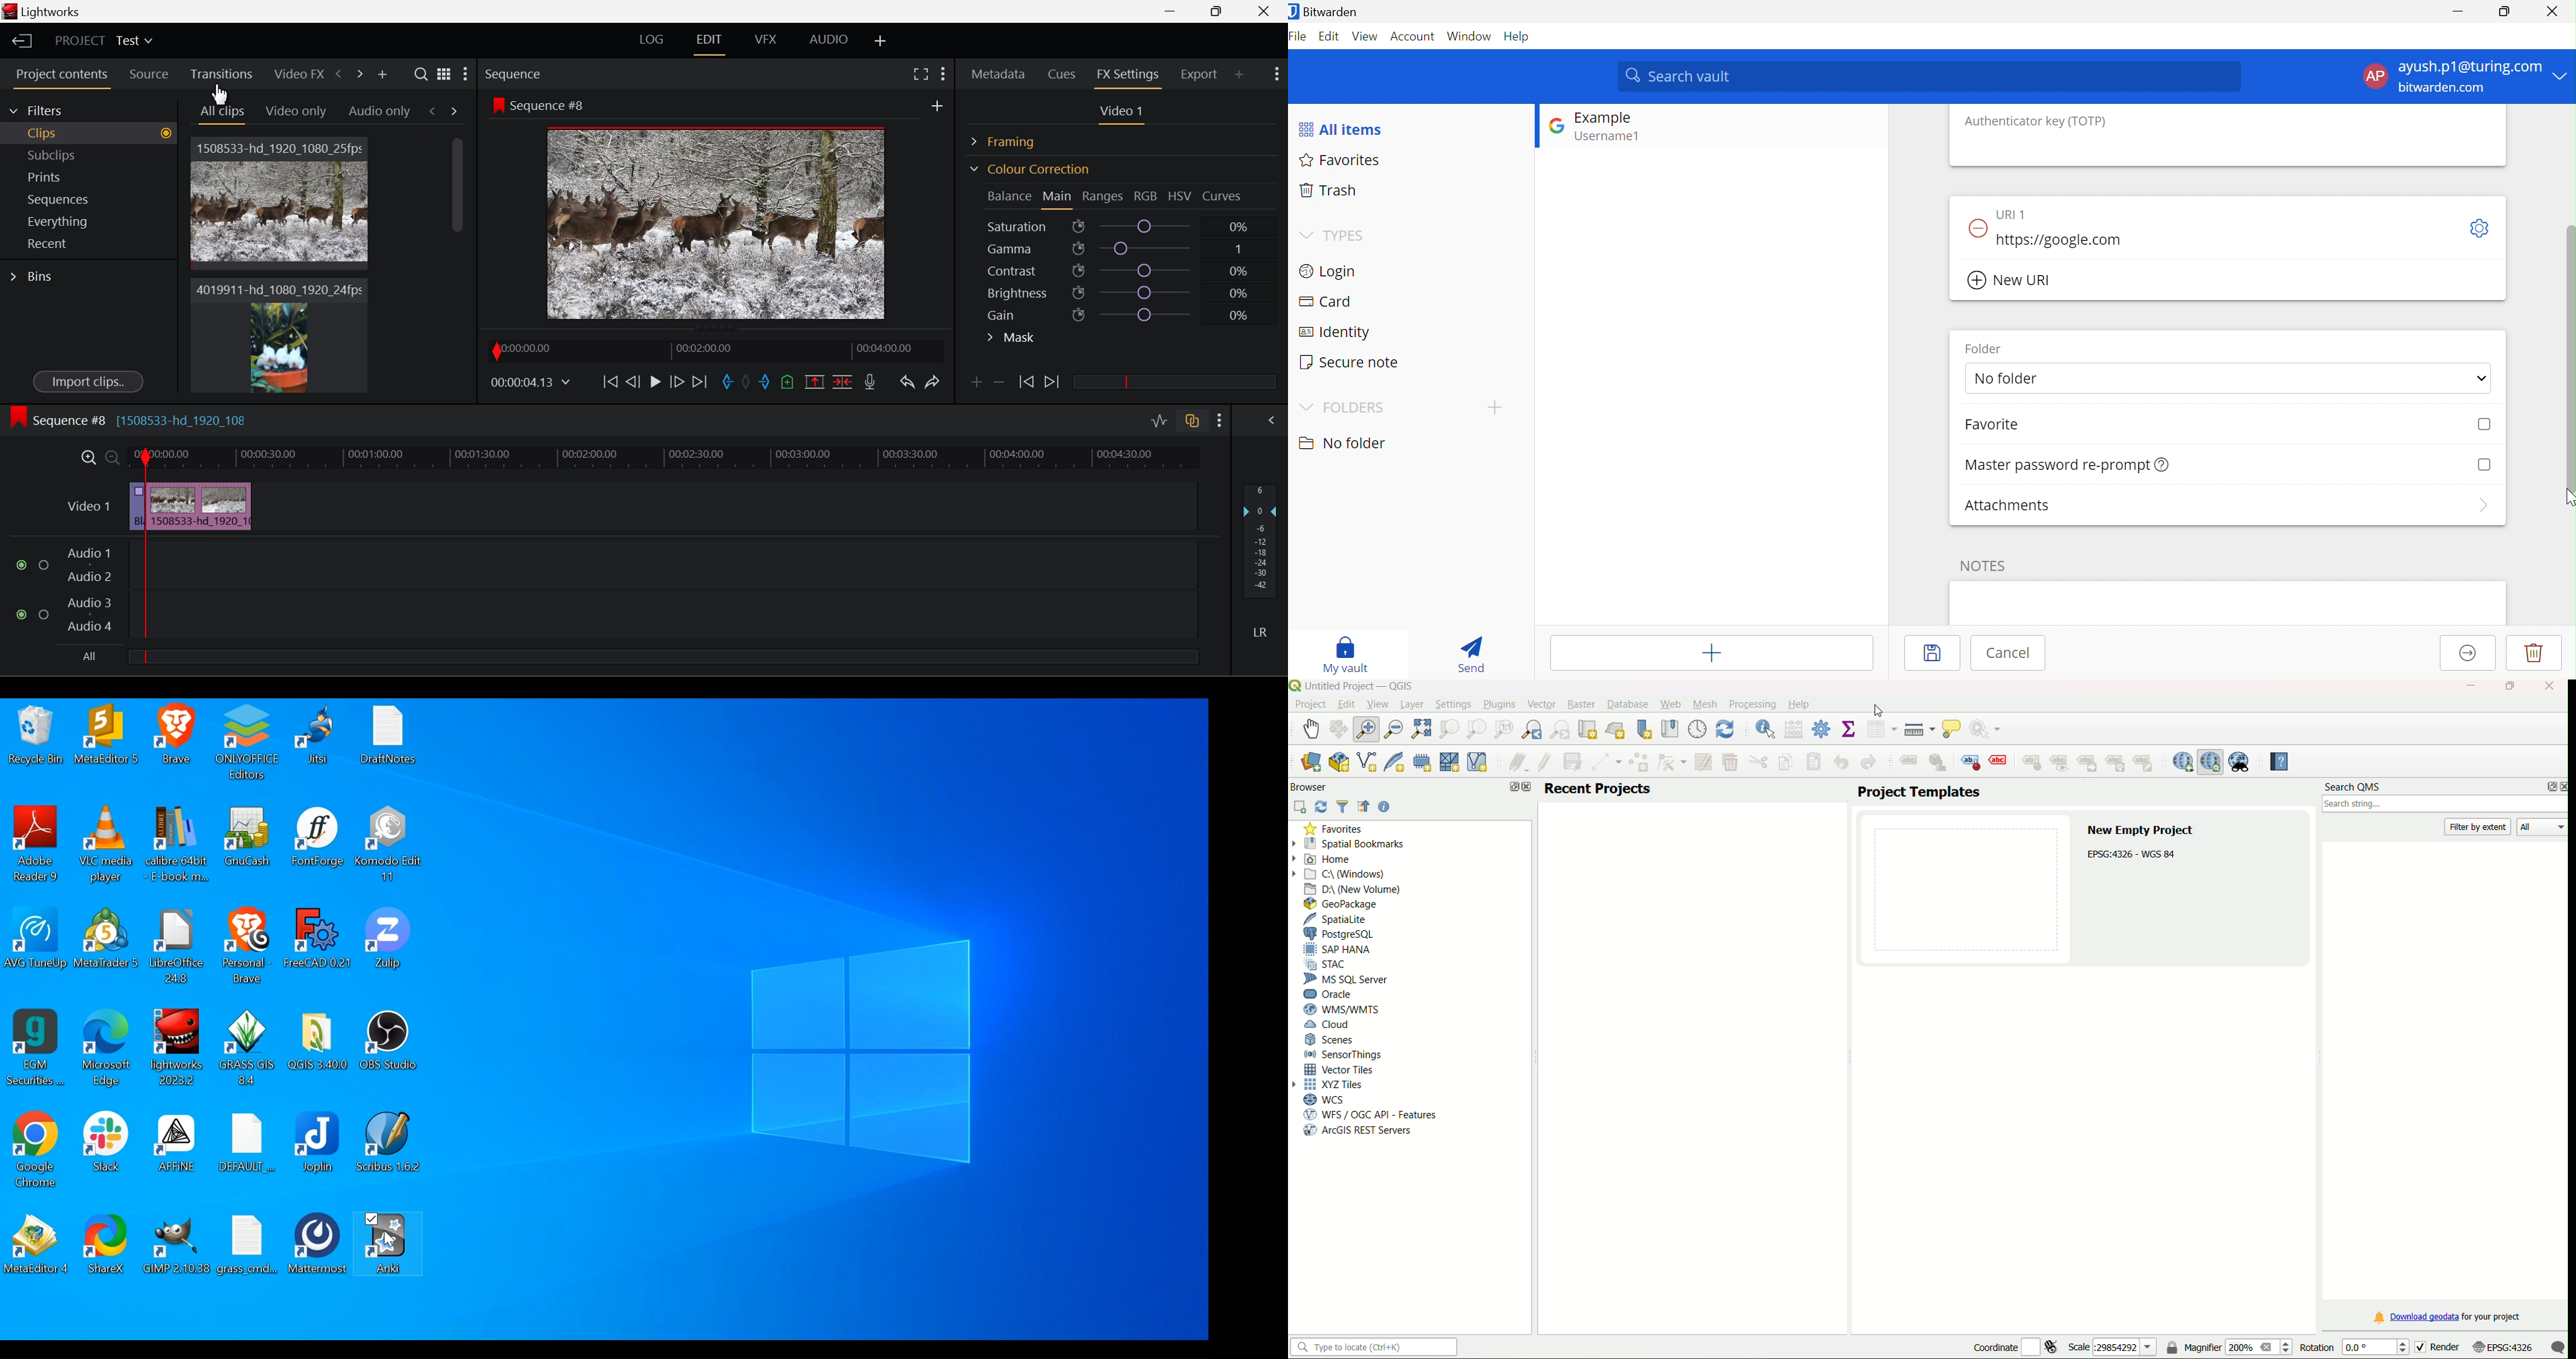 The width and height of the screenshot is (2576, 1372). I want to click on View, so click(1366, 36).